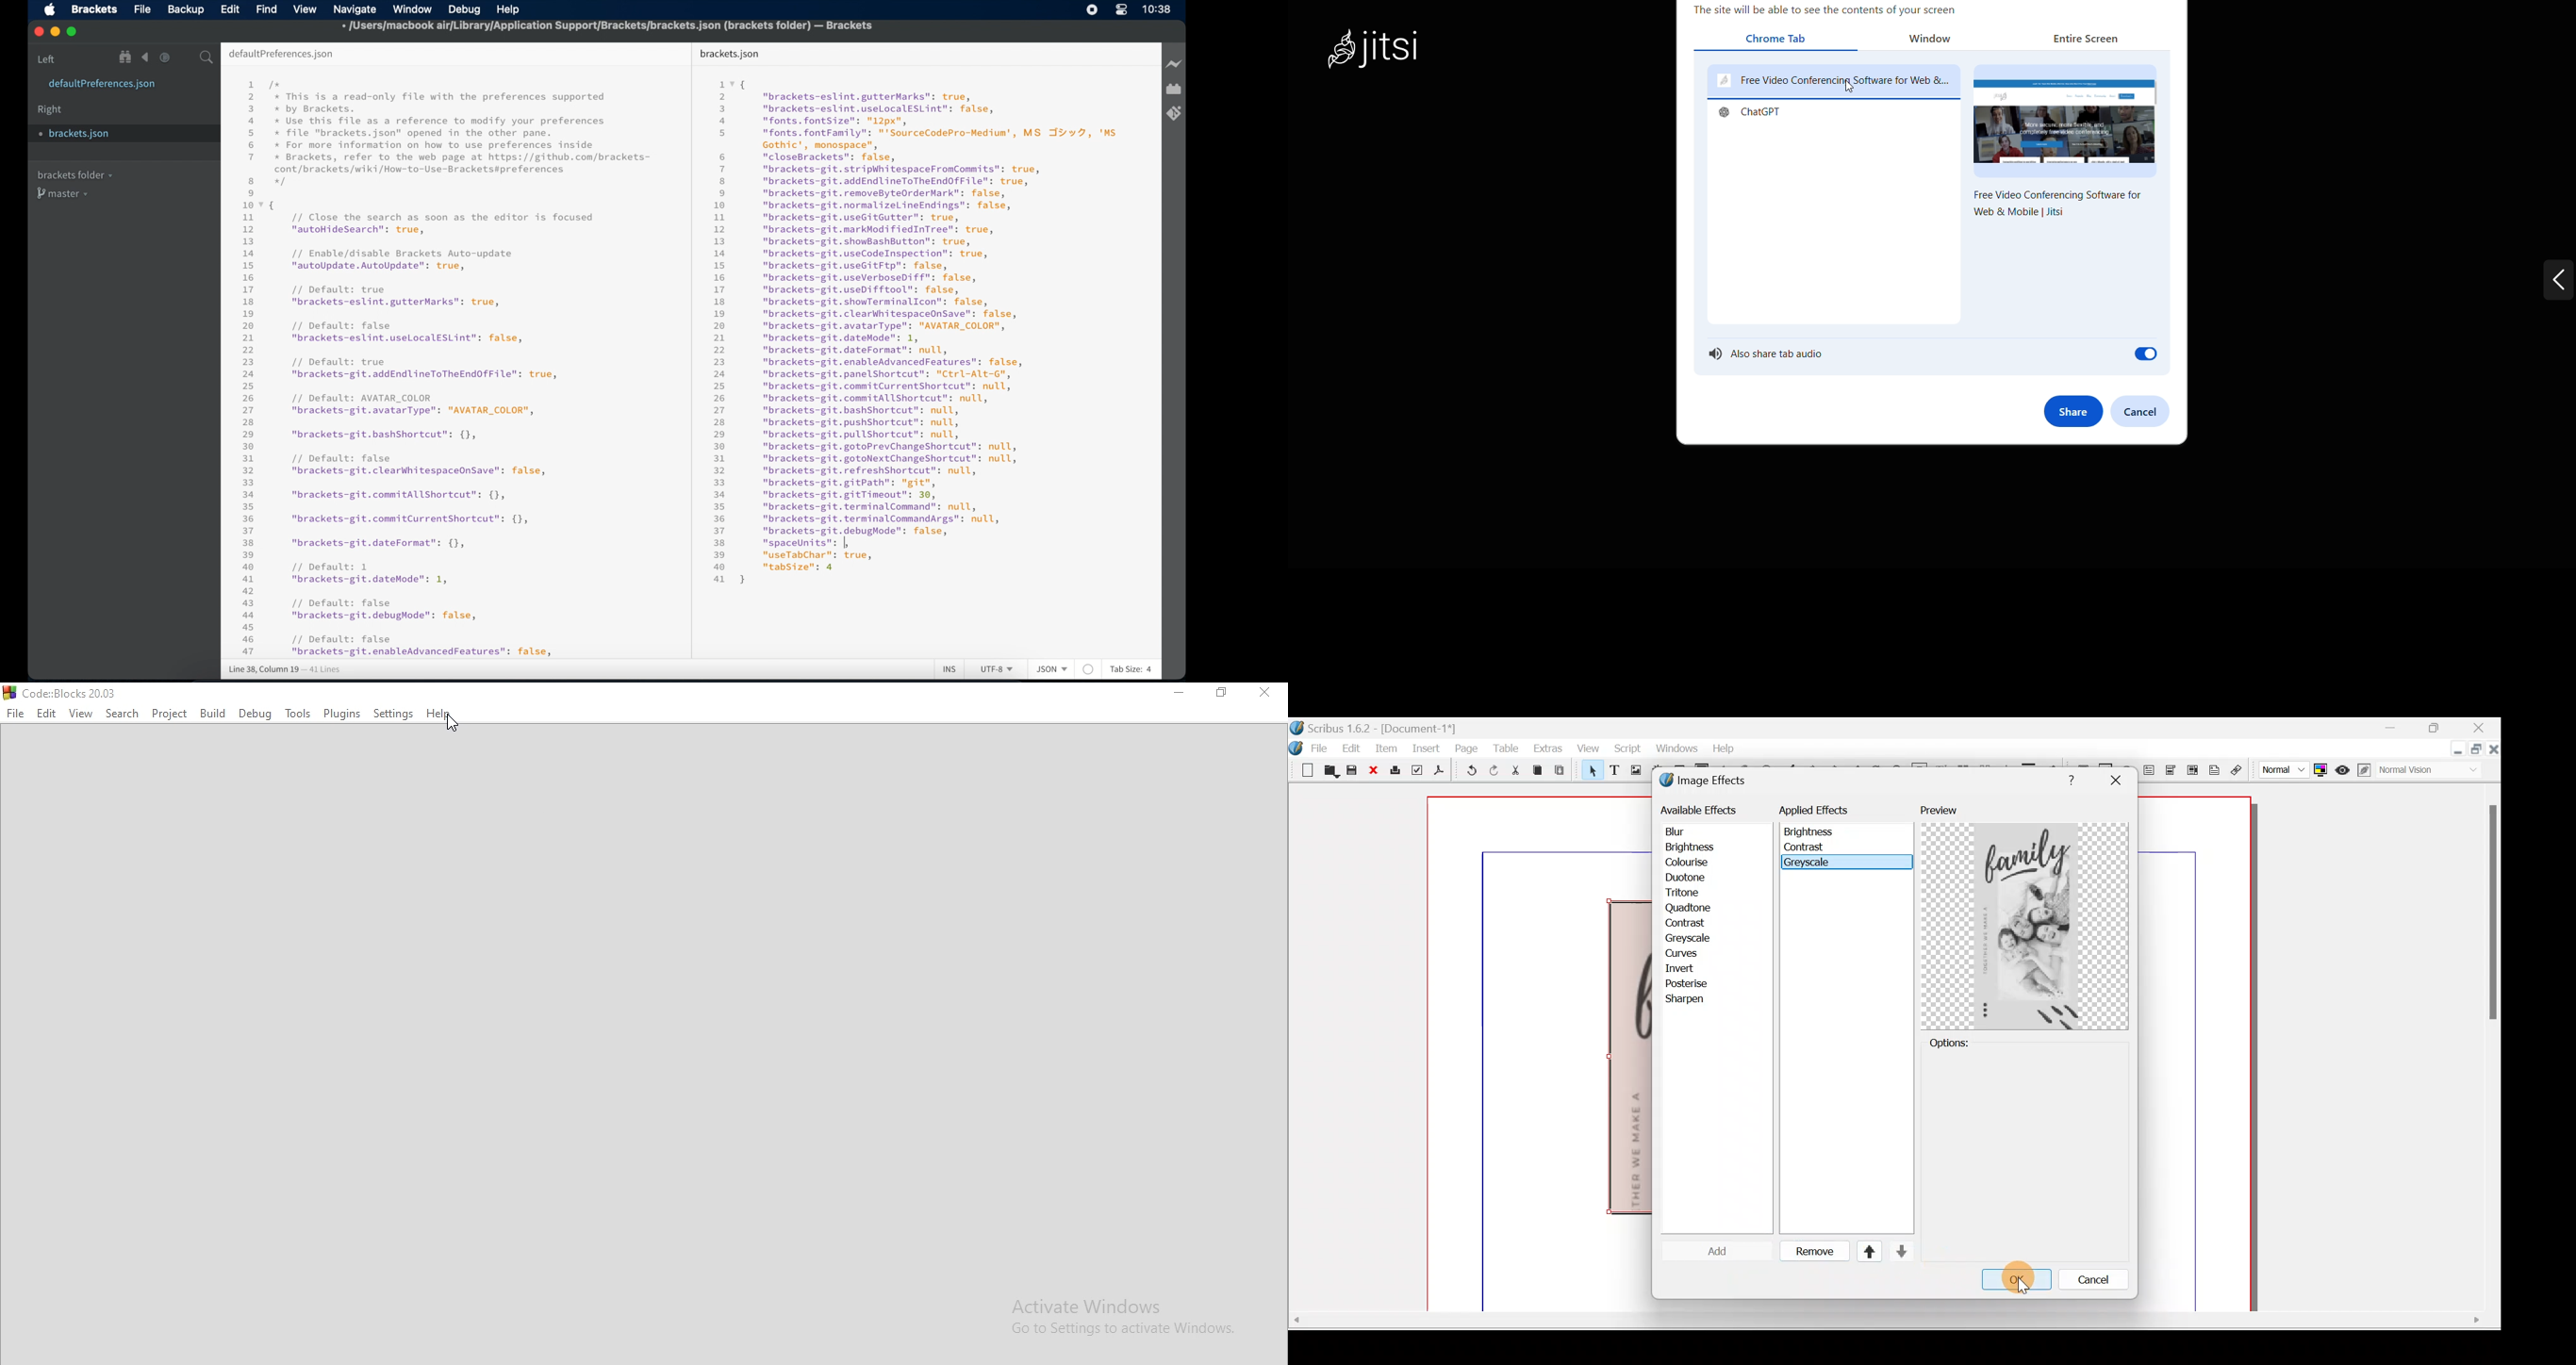 This screenshot has width=2576, height=1372. I want to click on Up, so click(1871, 1253).